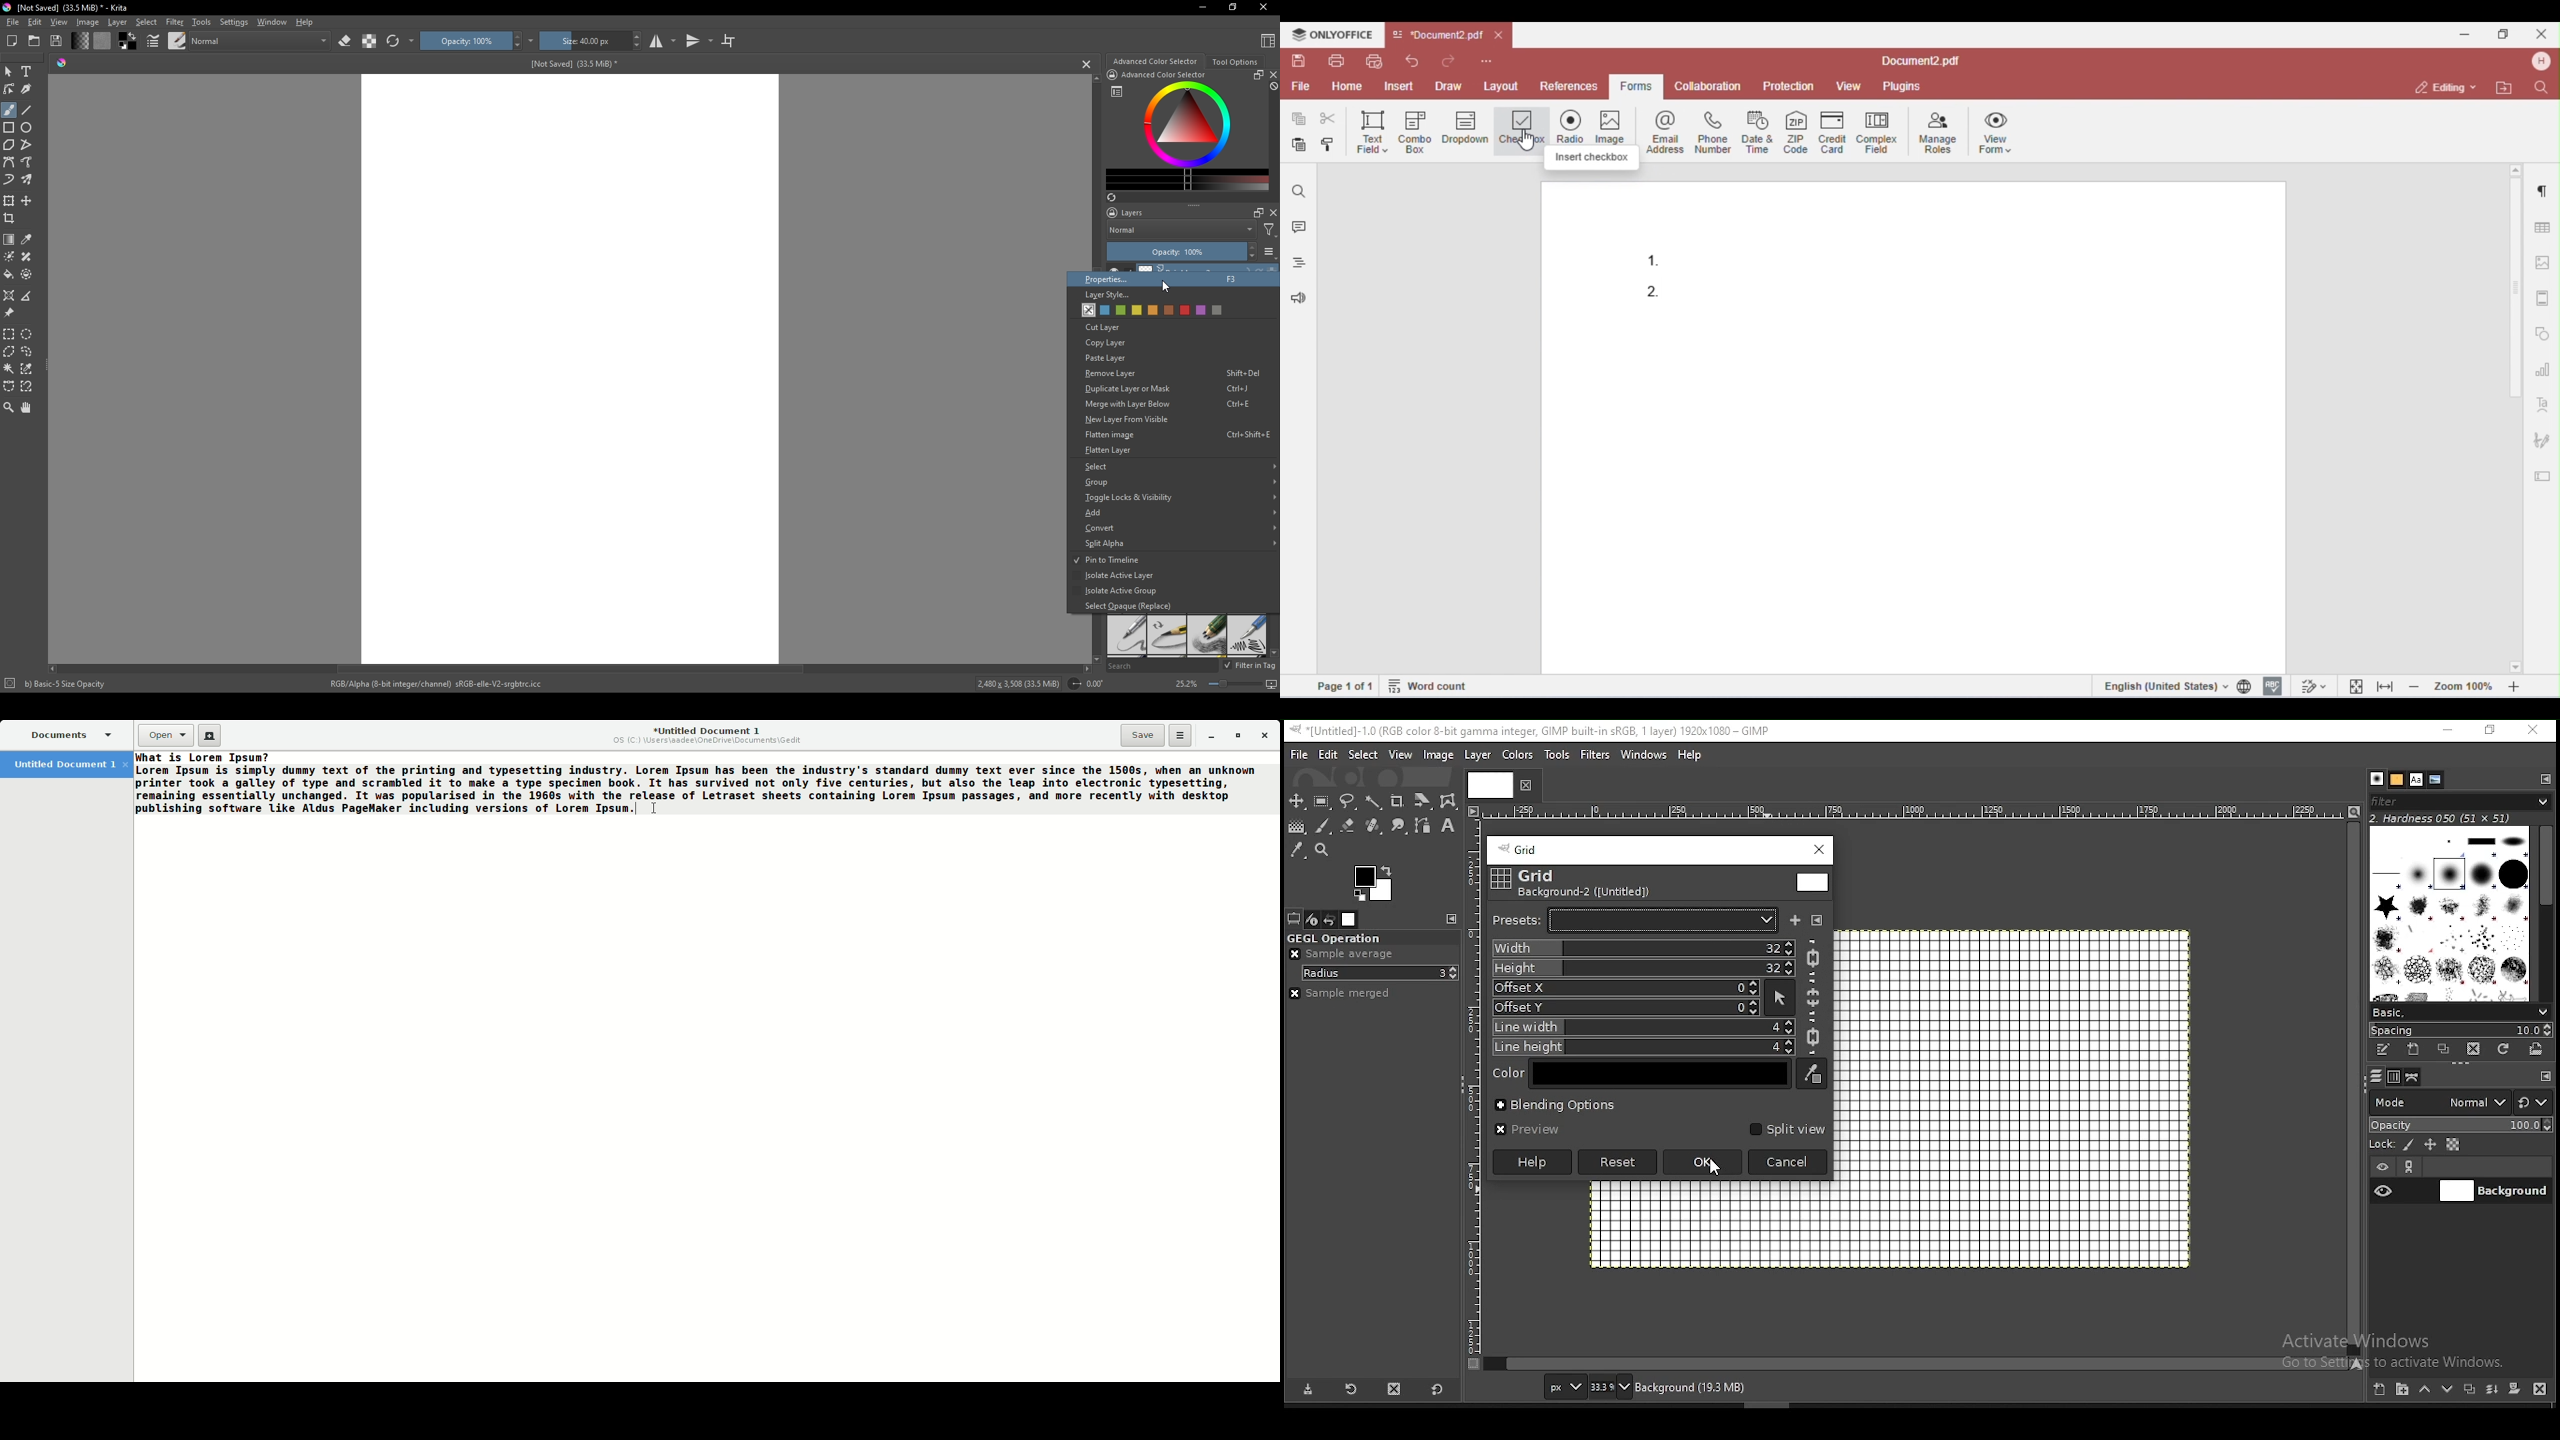  I want to click on link, so click(2413, 1166).